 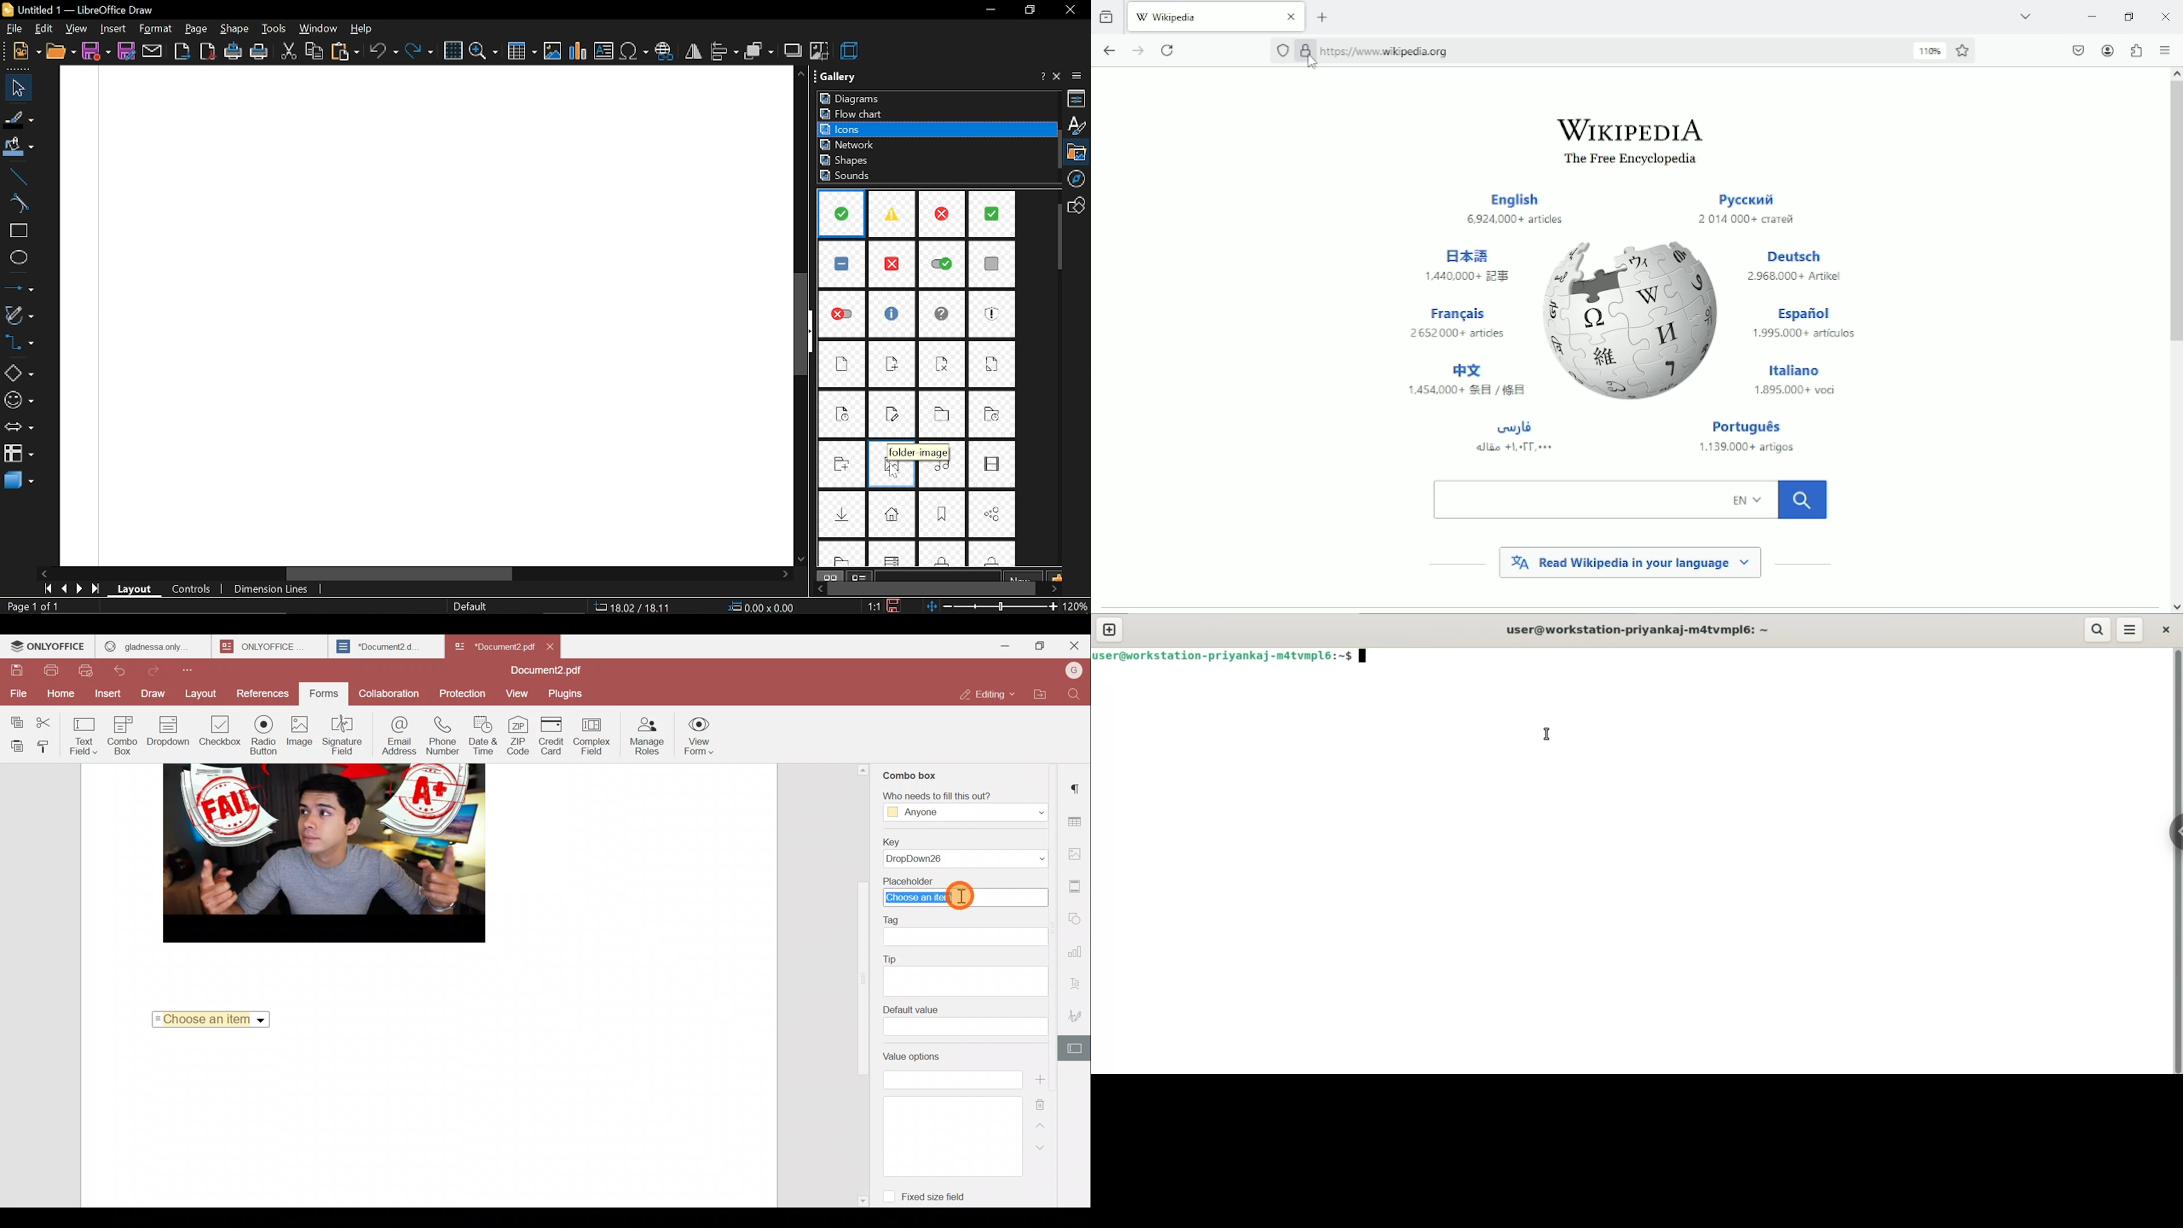 What do you see at coordinates (521, 52) in the screenshot?
I see `insert table` at bounding box center [521, 52].